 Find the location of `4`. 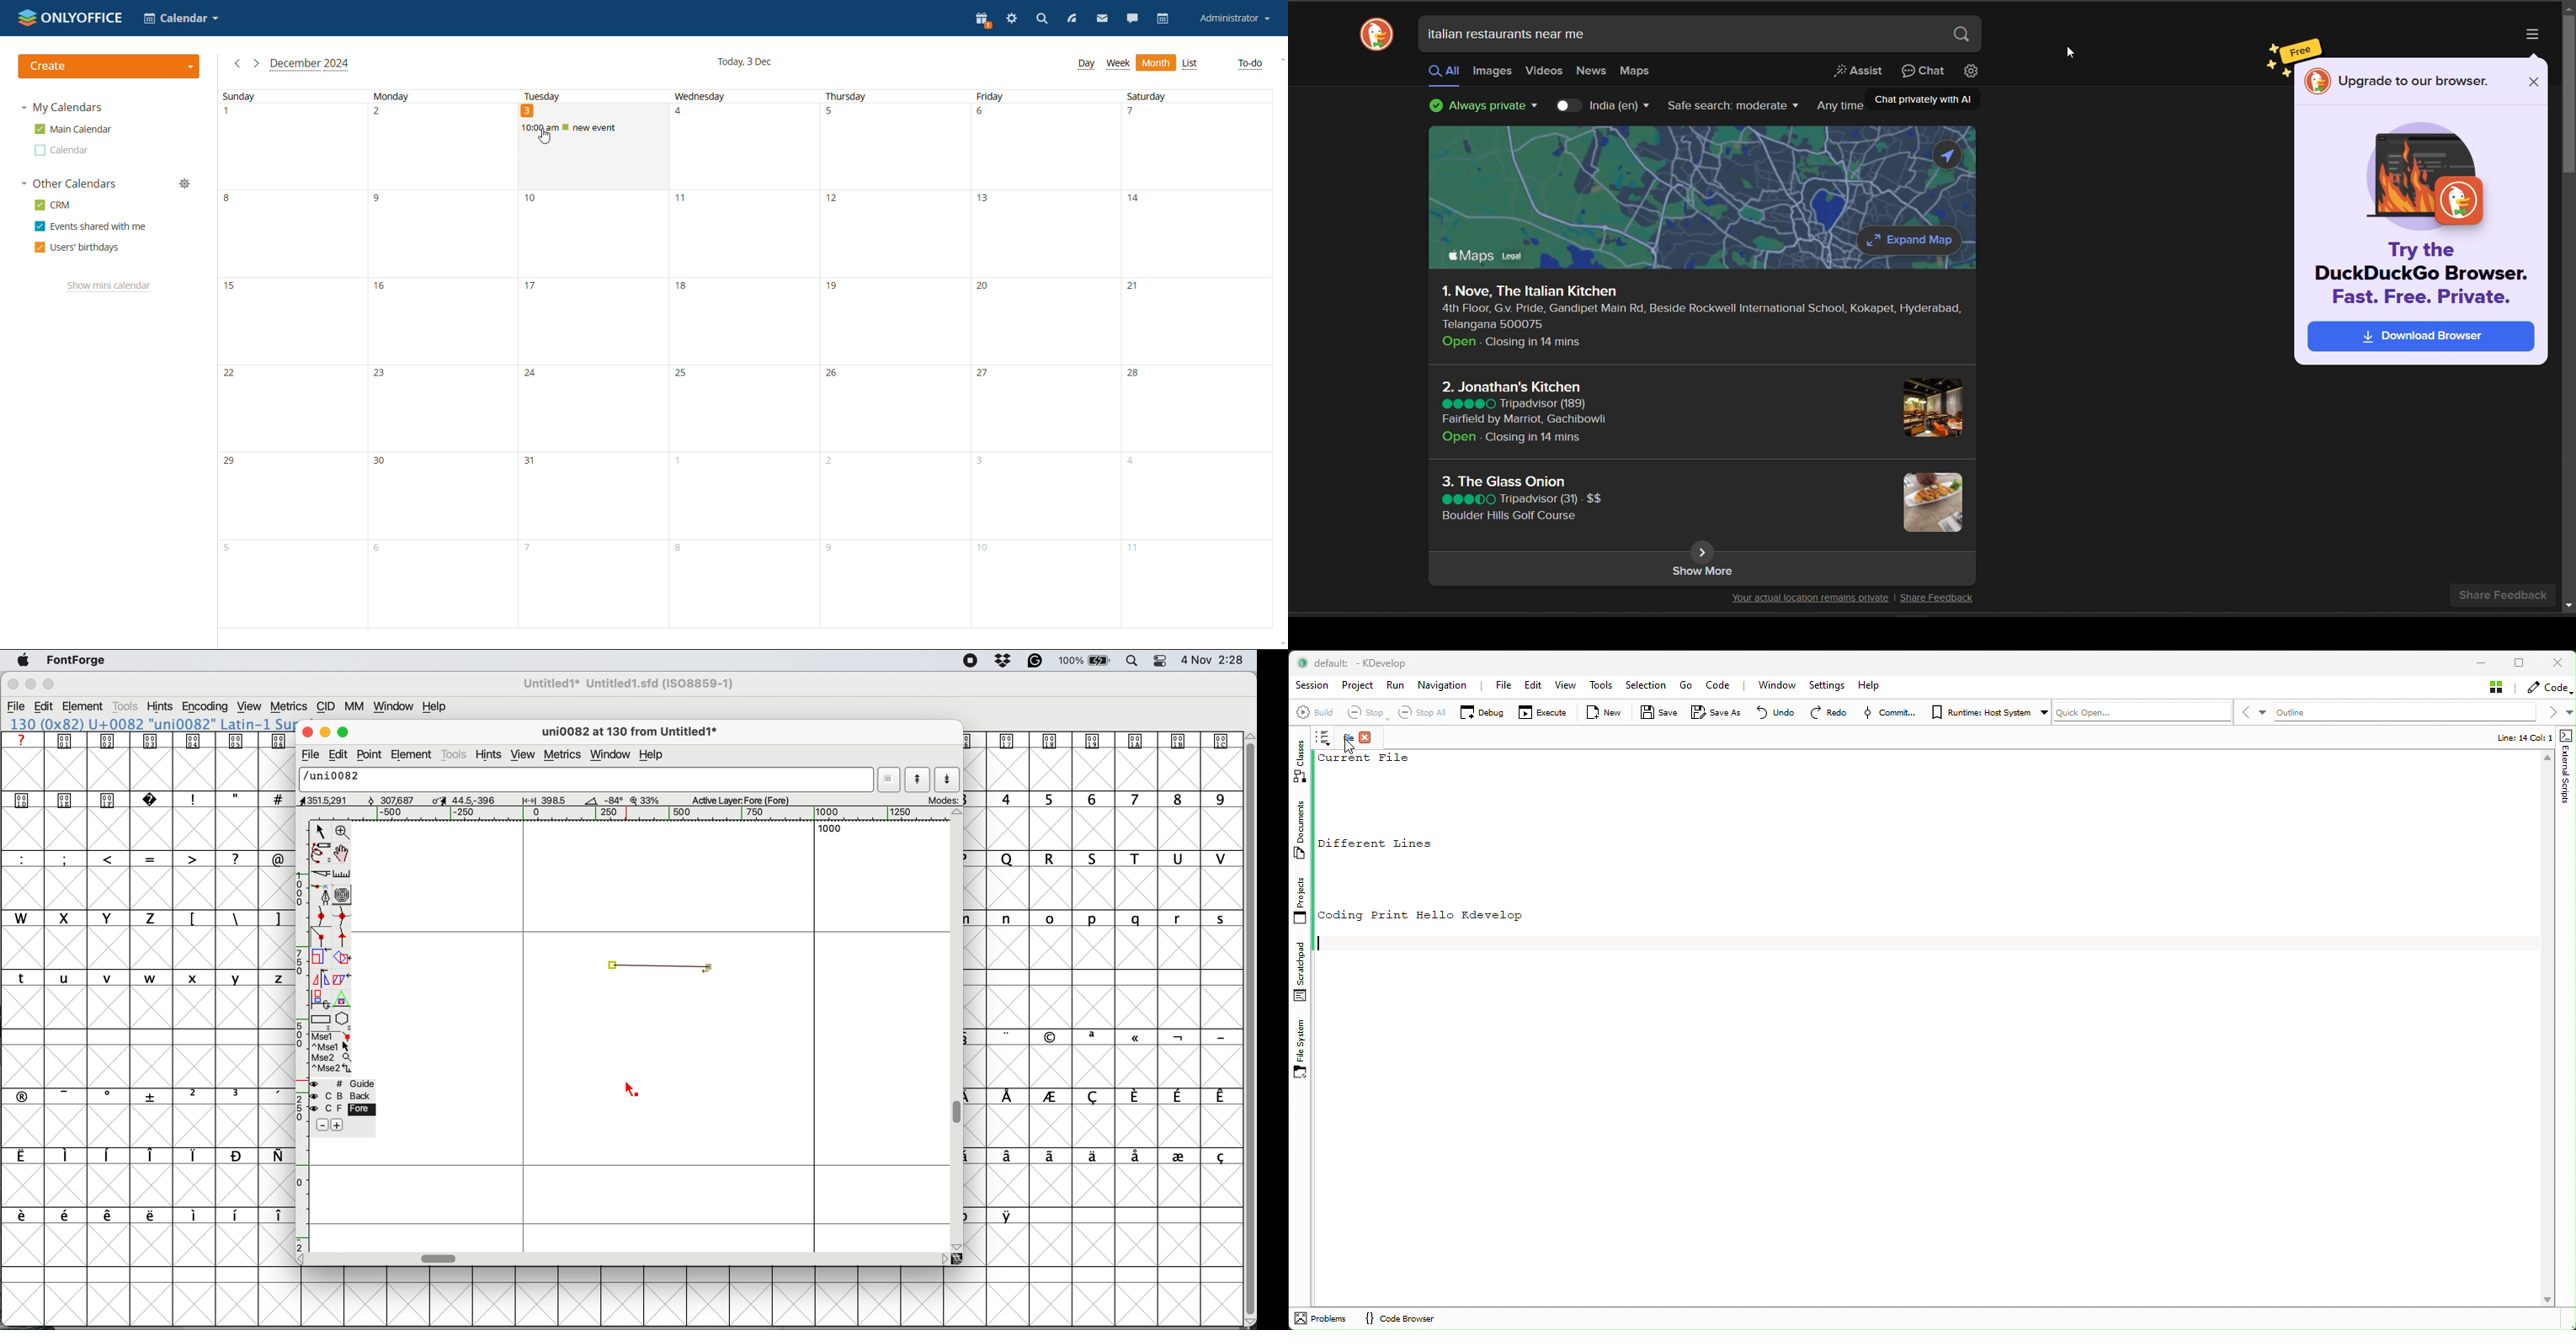

4 is located at coordinates (743, 146).